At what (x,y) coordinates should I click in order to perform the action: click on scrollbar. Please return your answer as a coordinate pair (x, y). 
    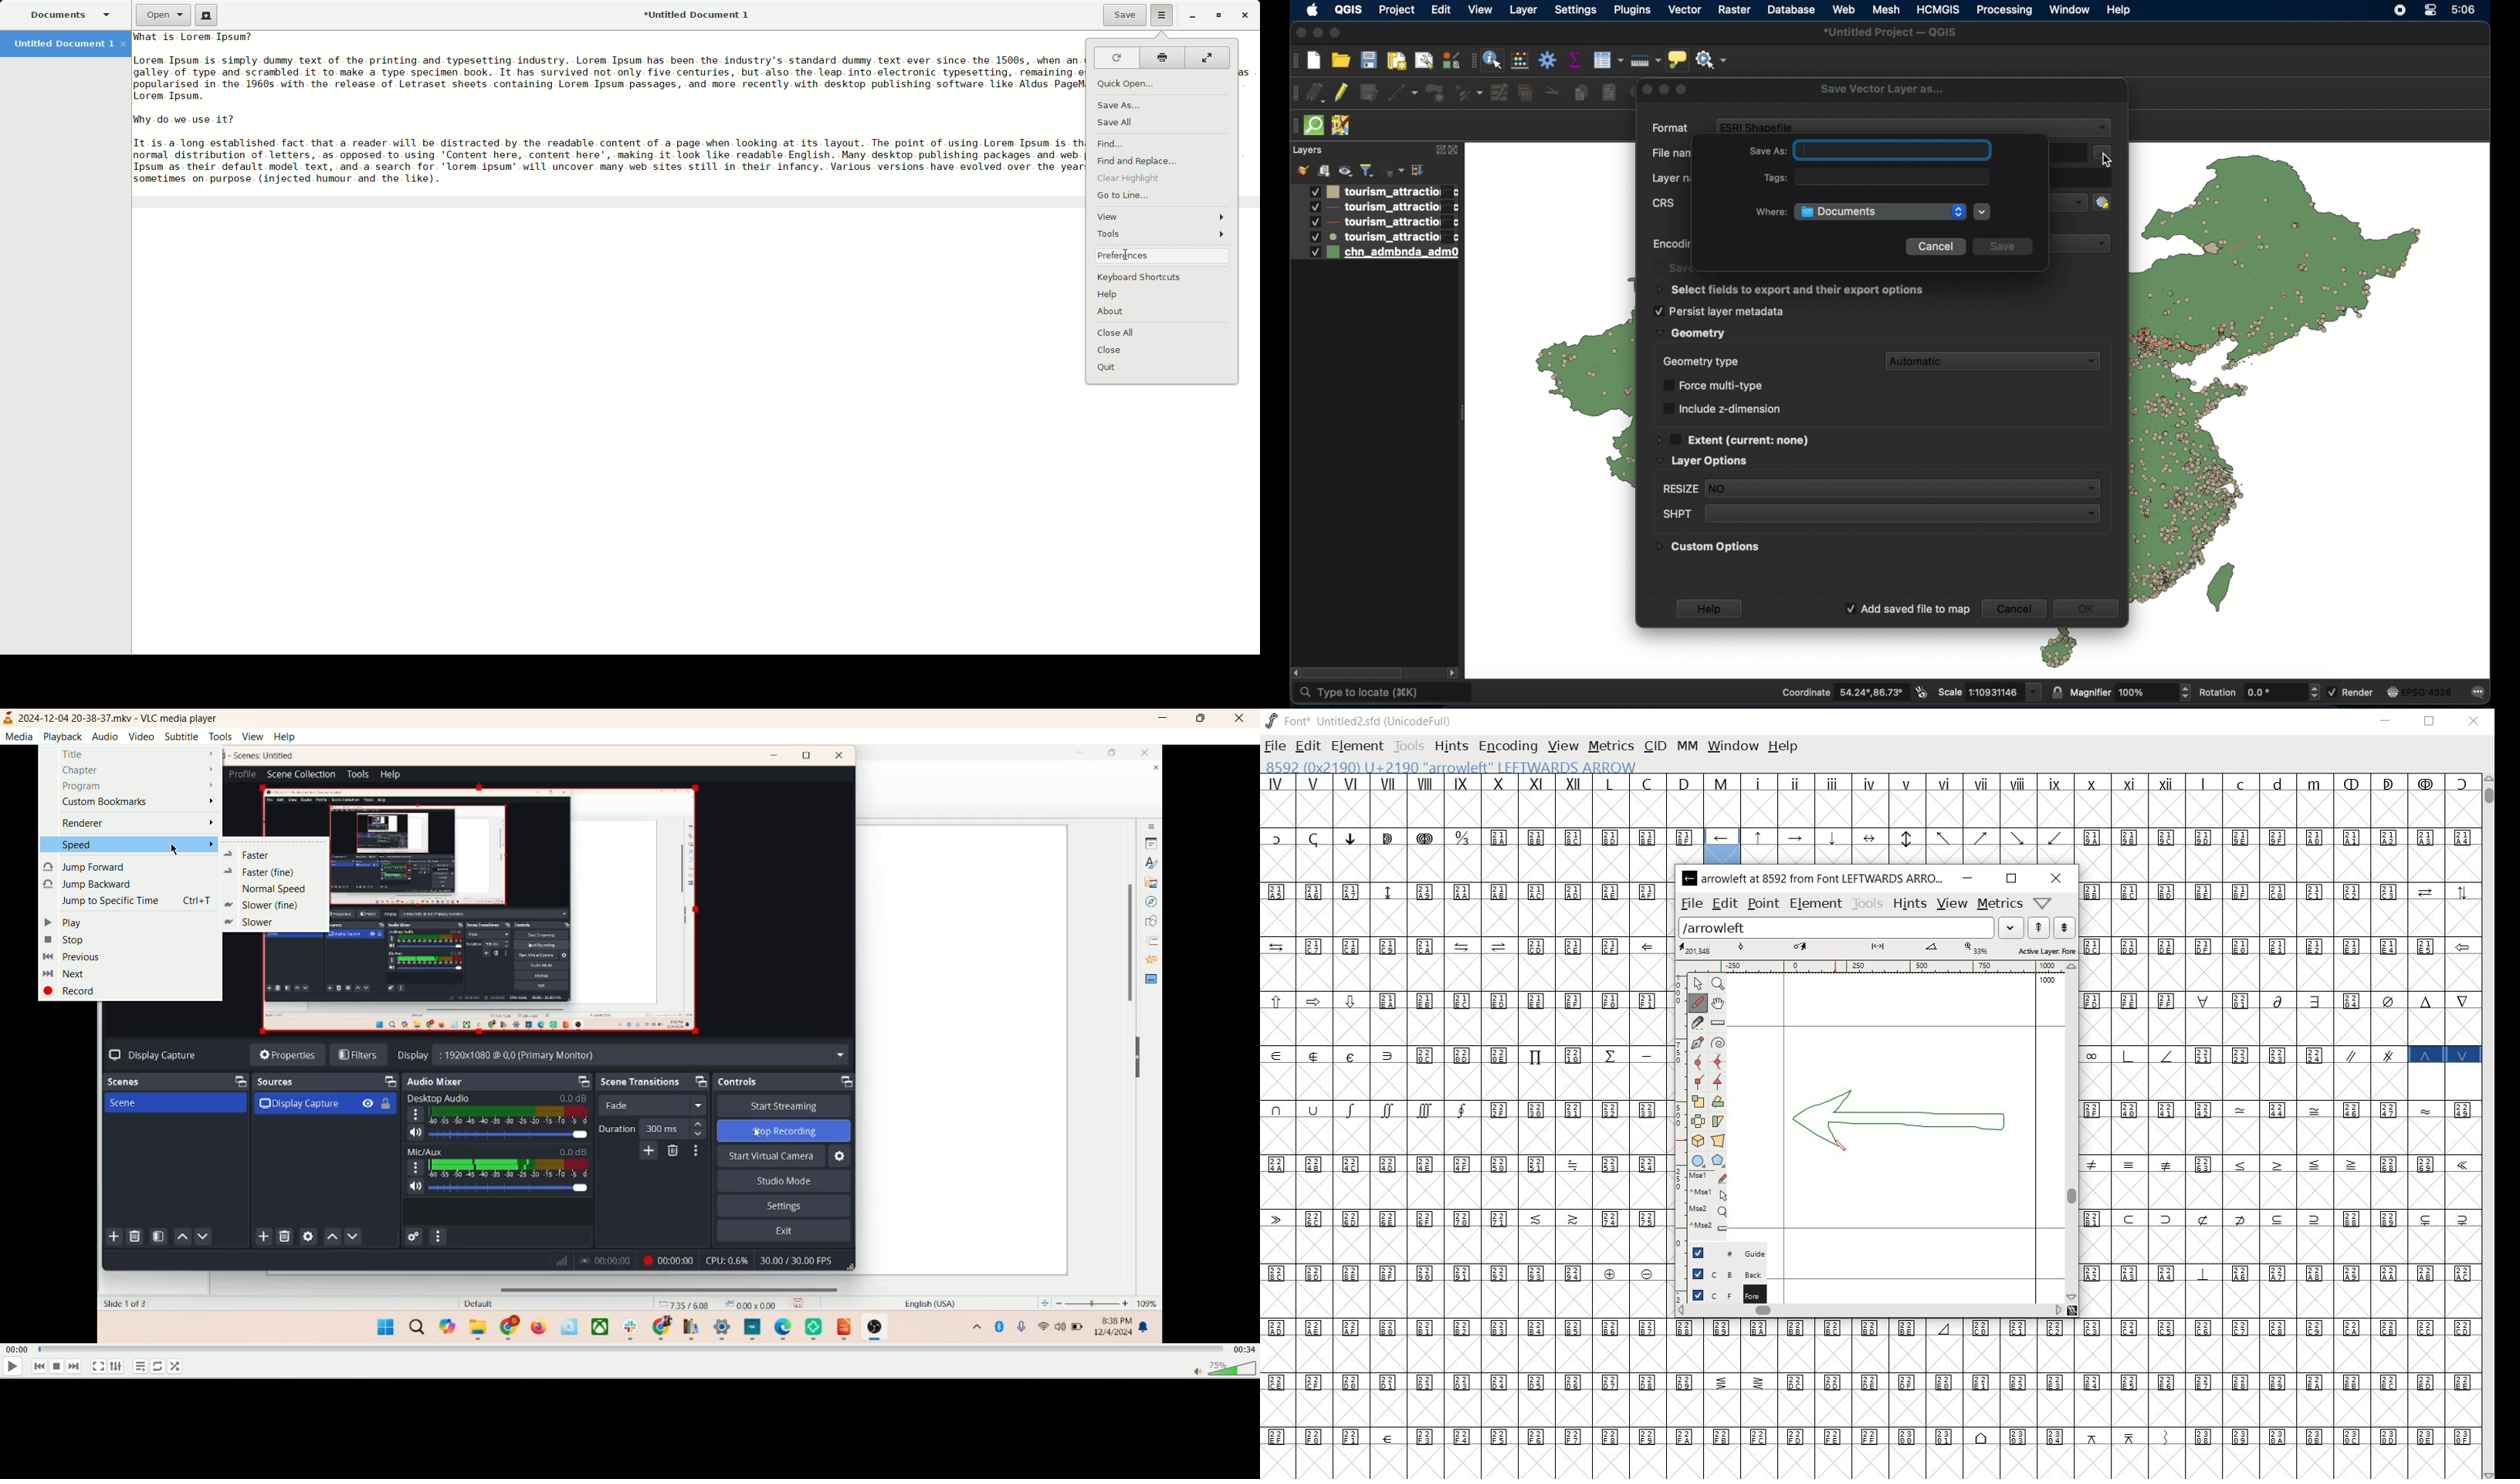
    Looking at the image, I should click on (1869, 1311).